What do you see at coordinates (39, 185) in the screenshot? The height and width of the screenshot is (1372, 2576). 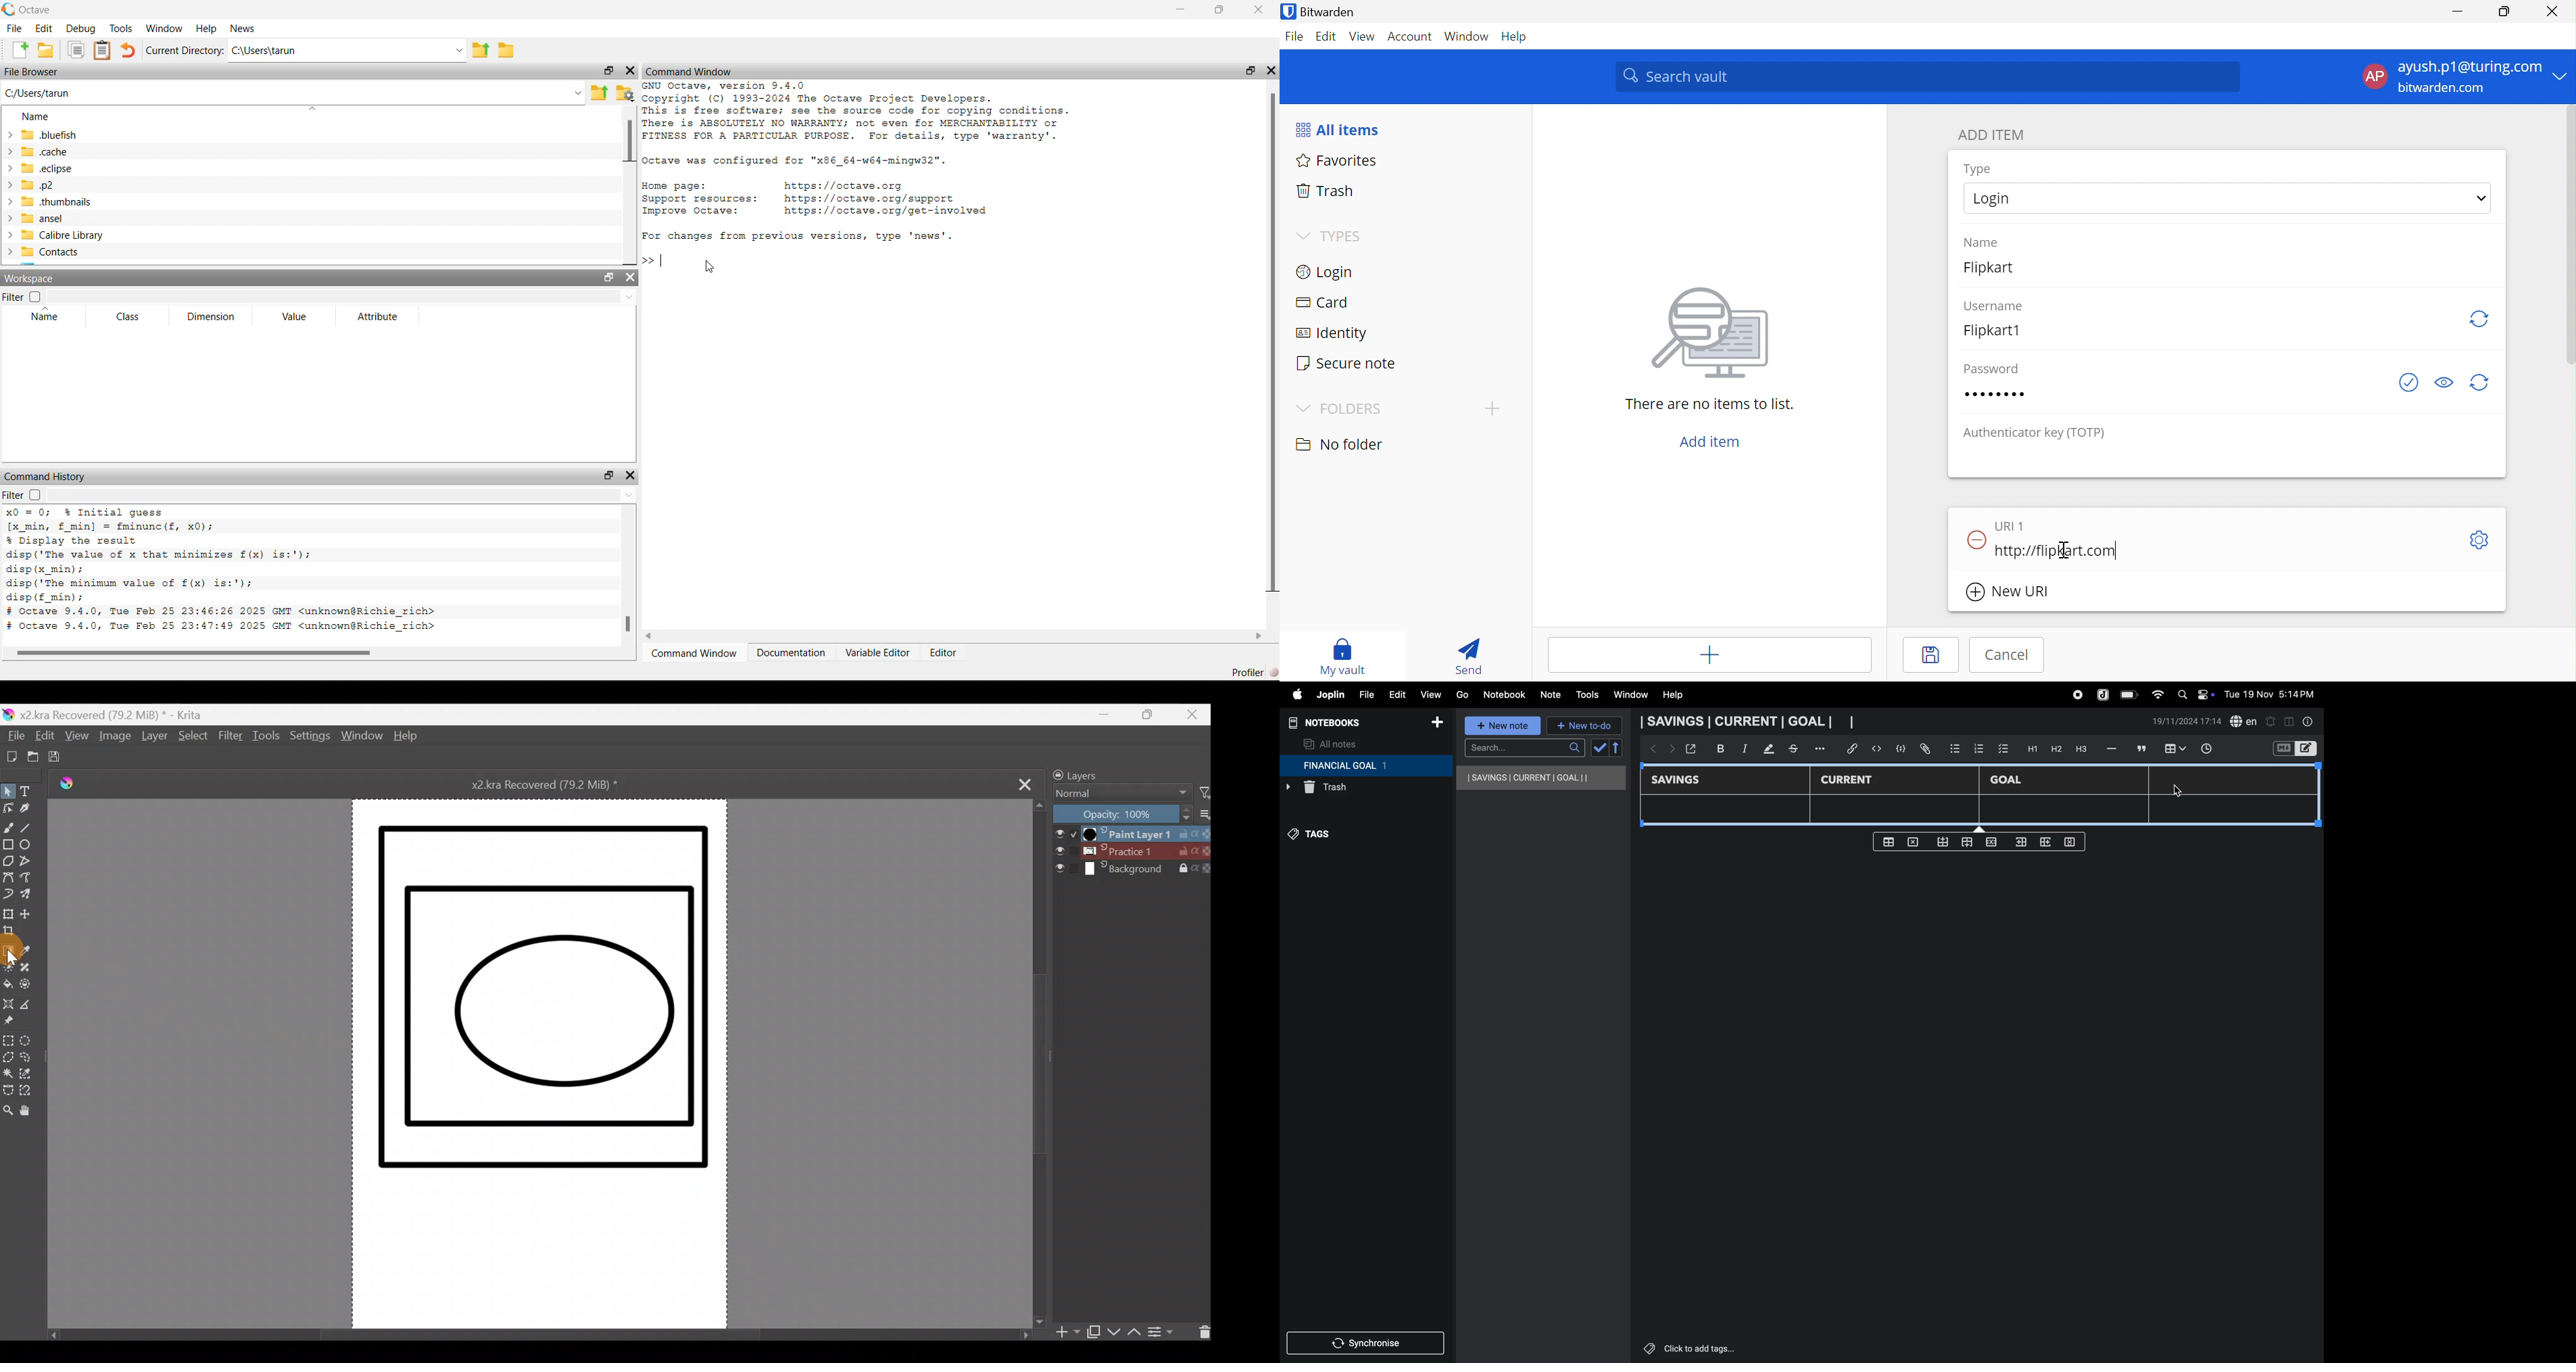 I see `>  p2` at bounding box center [39, 185].